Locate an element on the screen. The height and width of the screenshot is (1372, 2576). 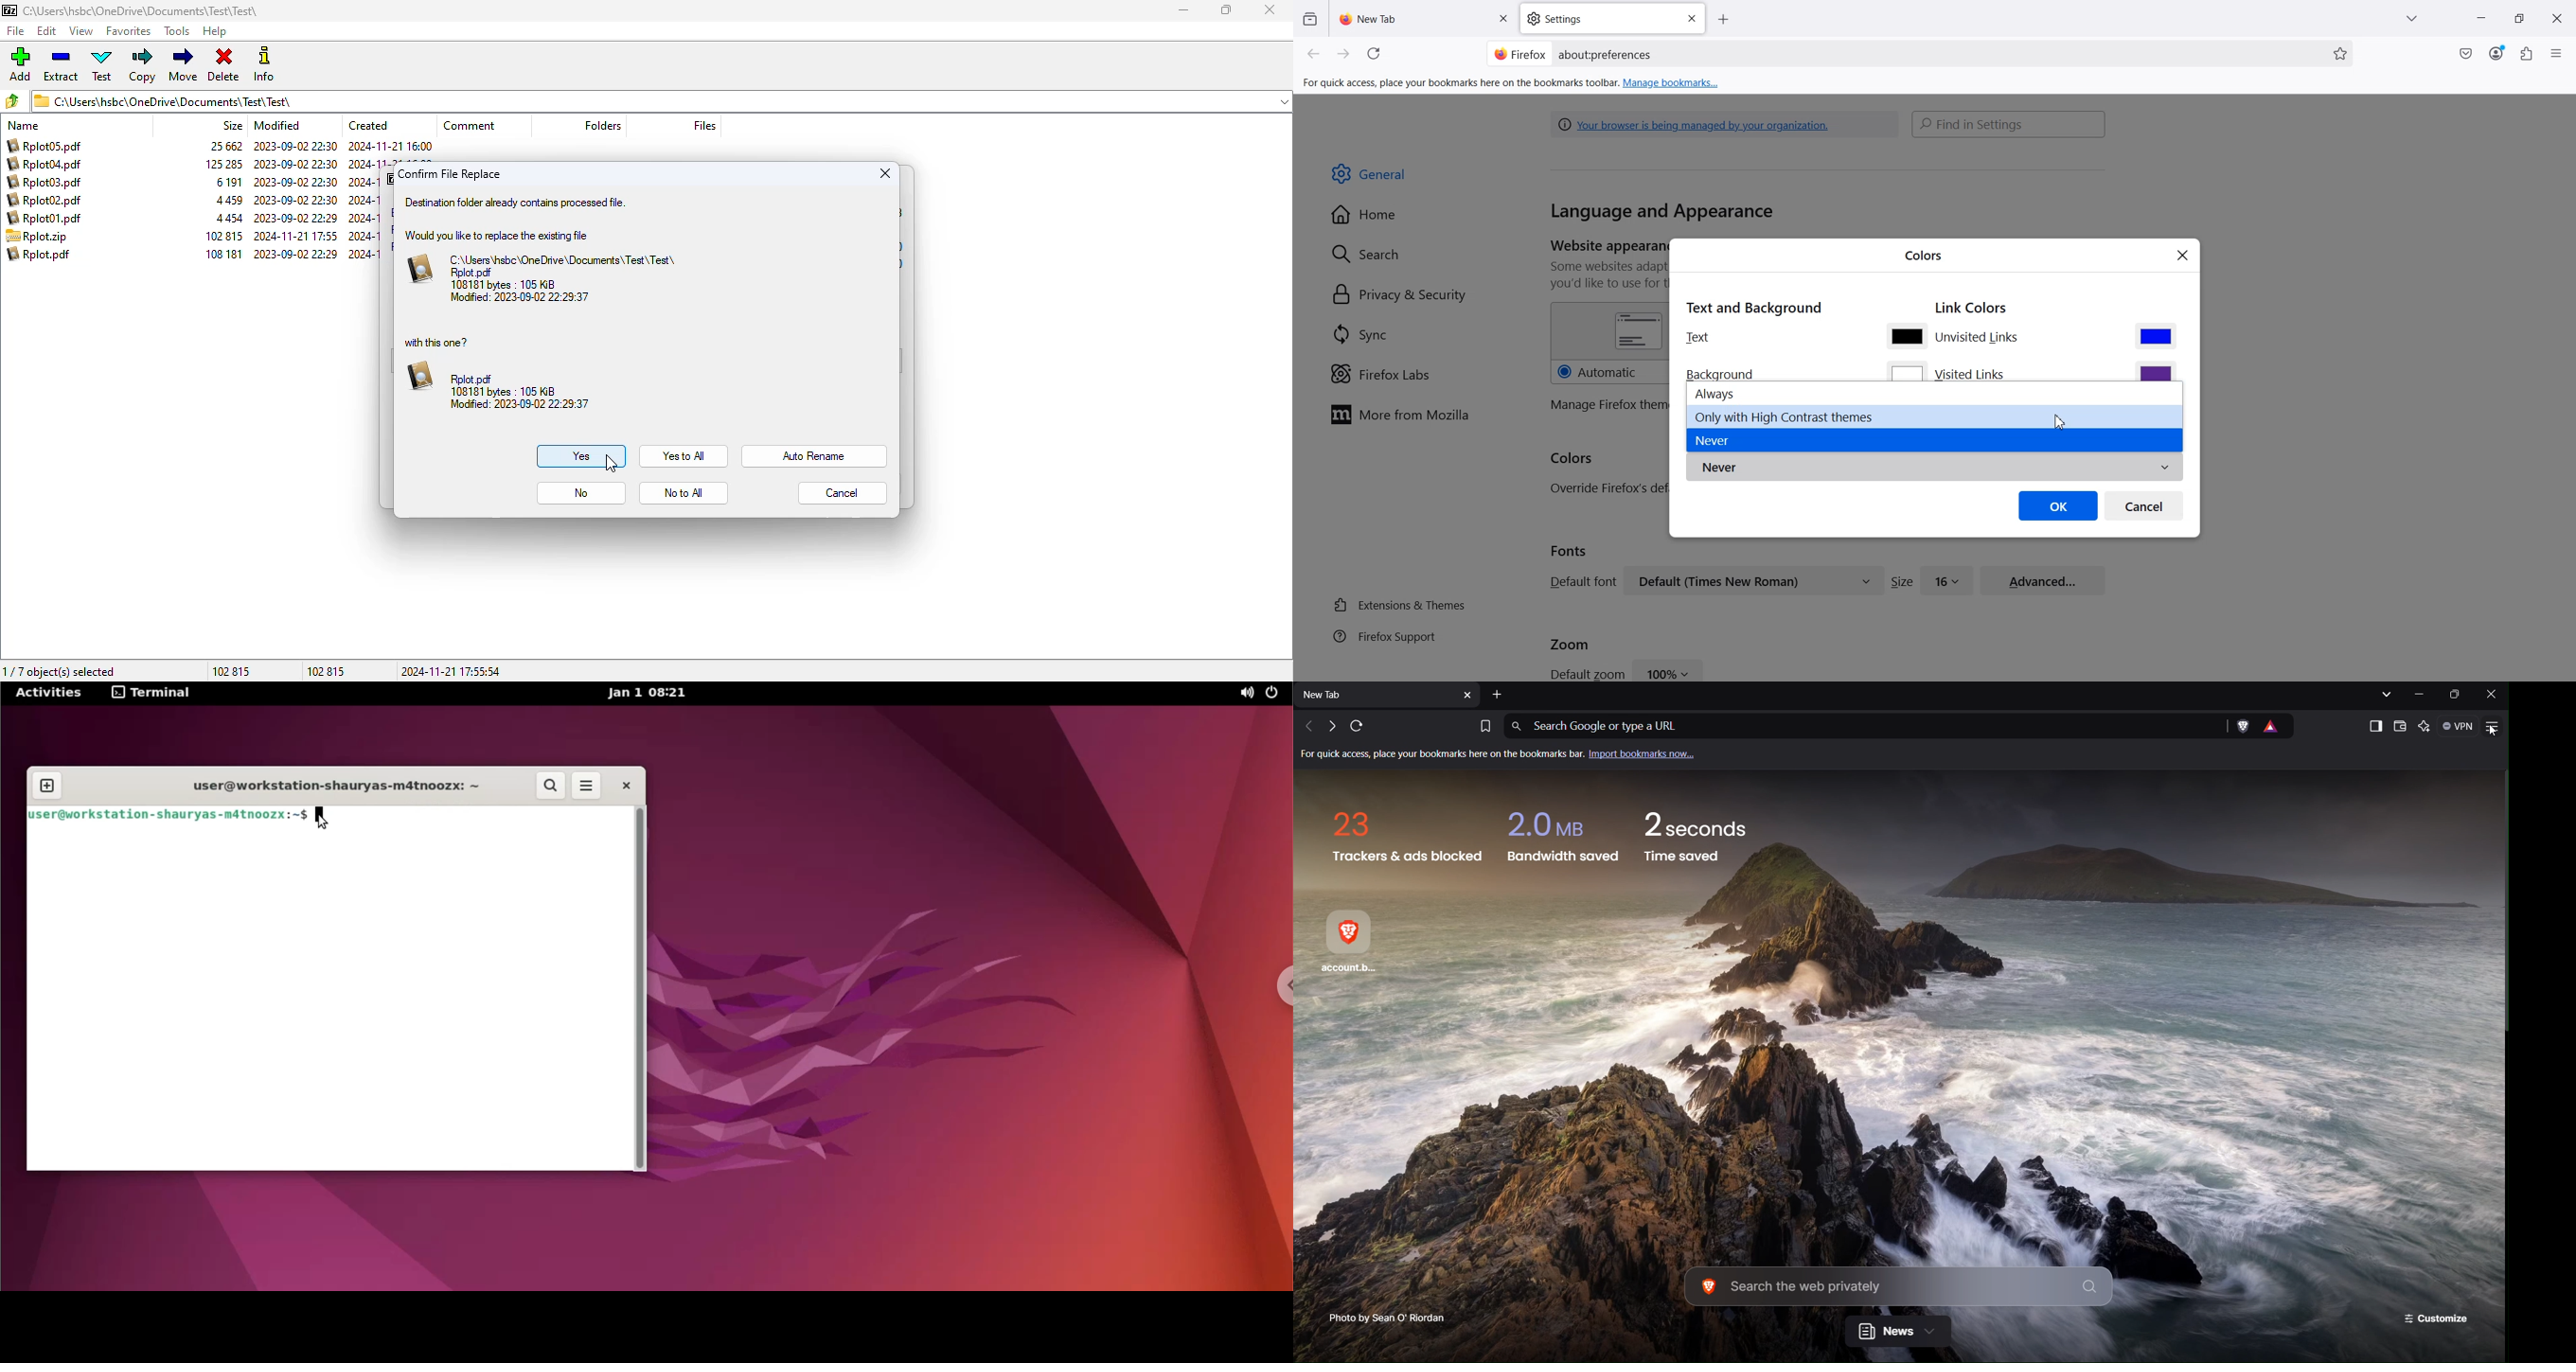
Setting Tab is located at coordinates (1614, 19).